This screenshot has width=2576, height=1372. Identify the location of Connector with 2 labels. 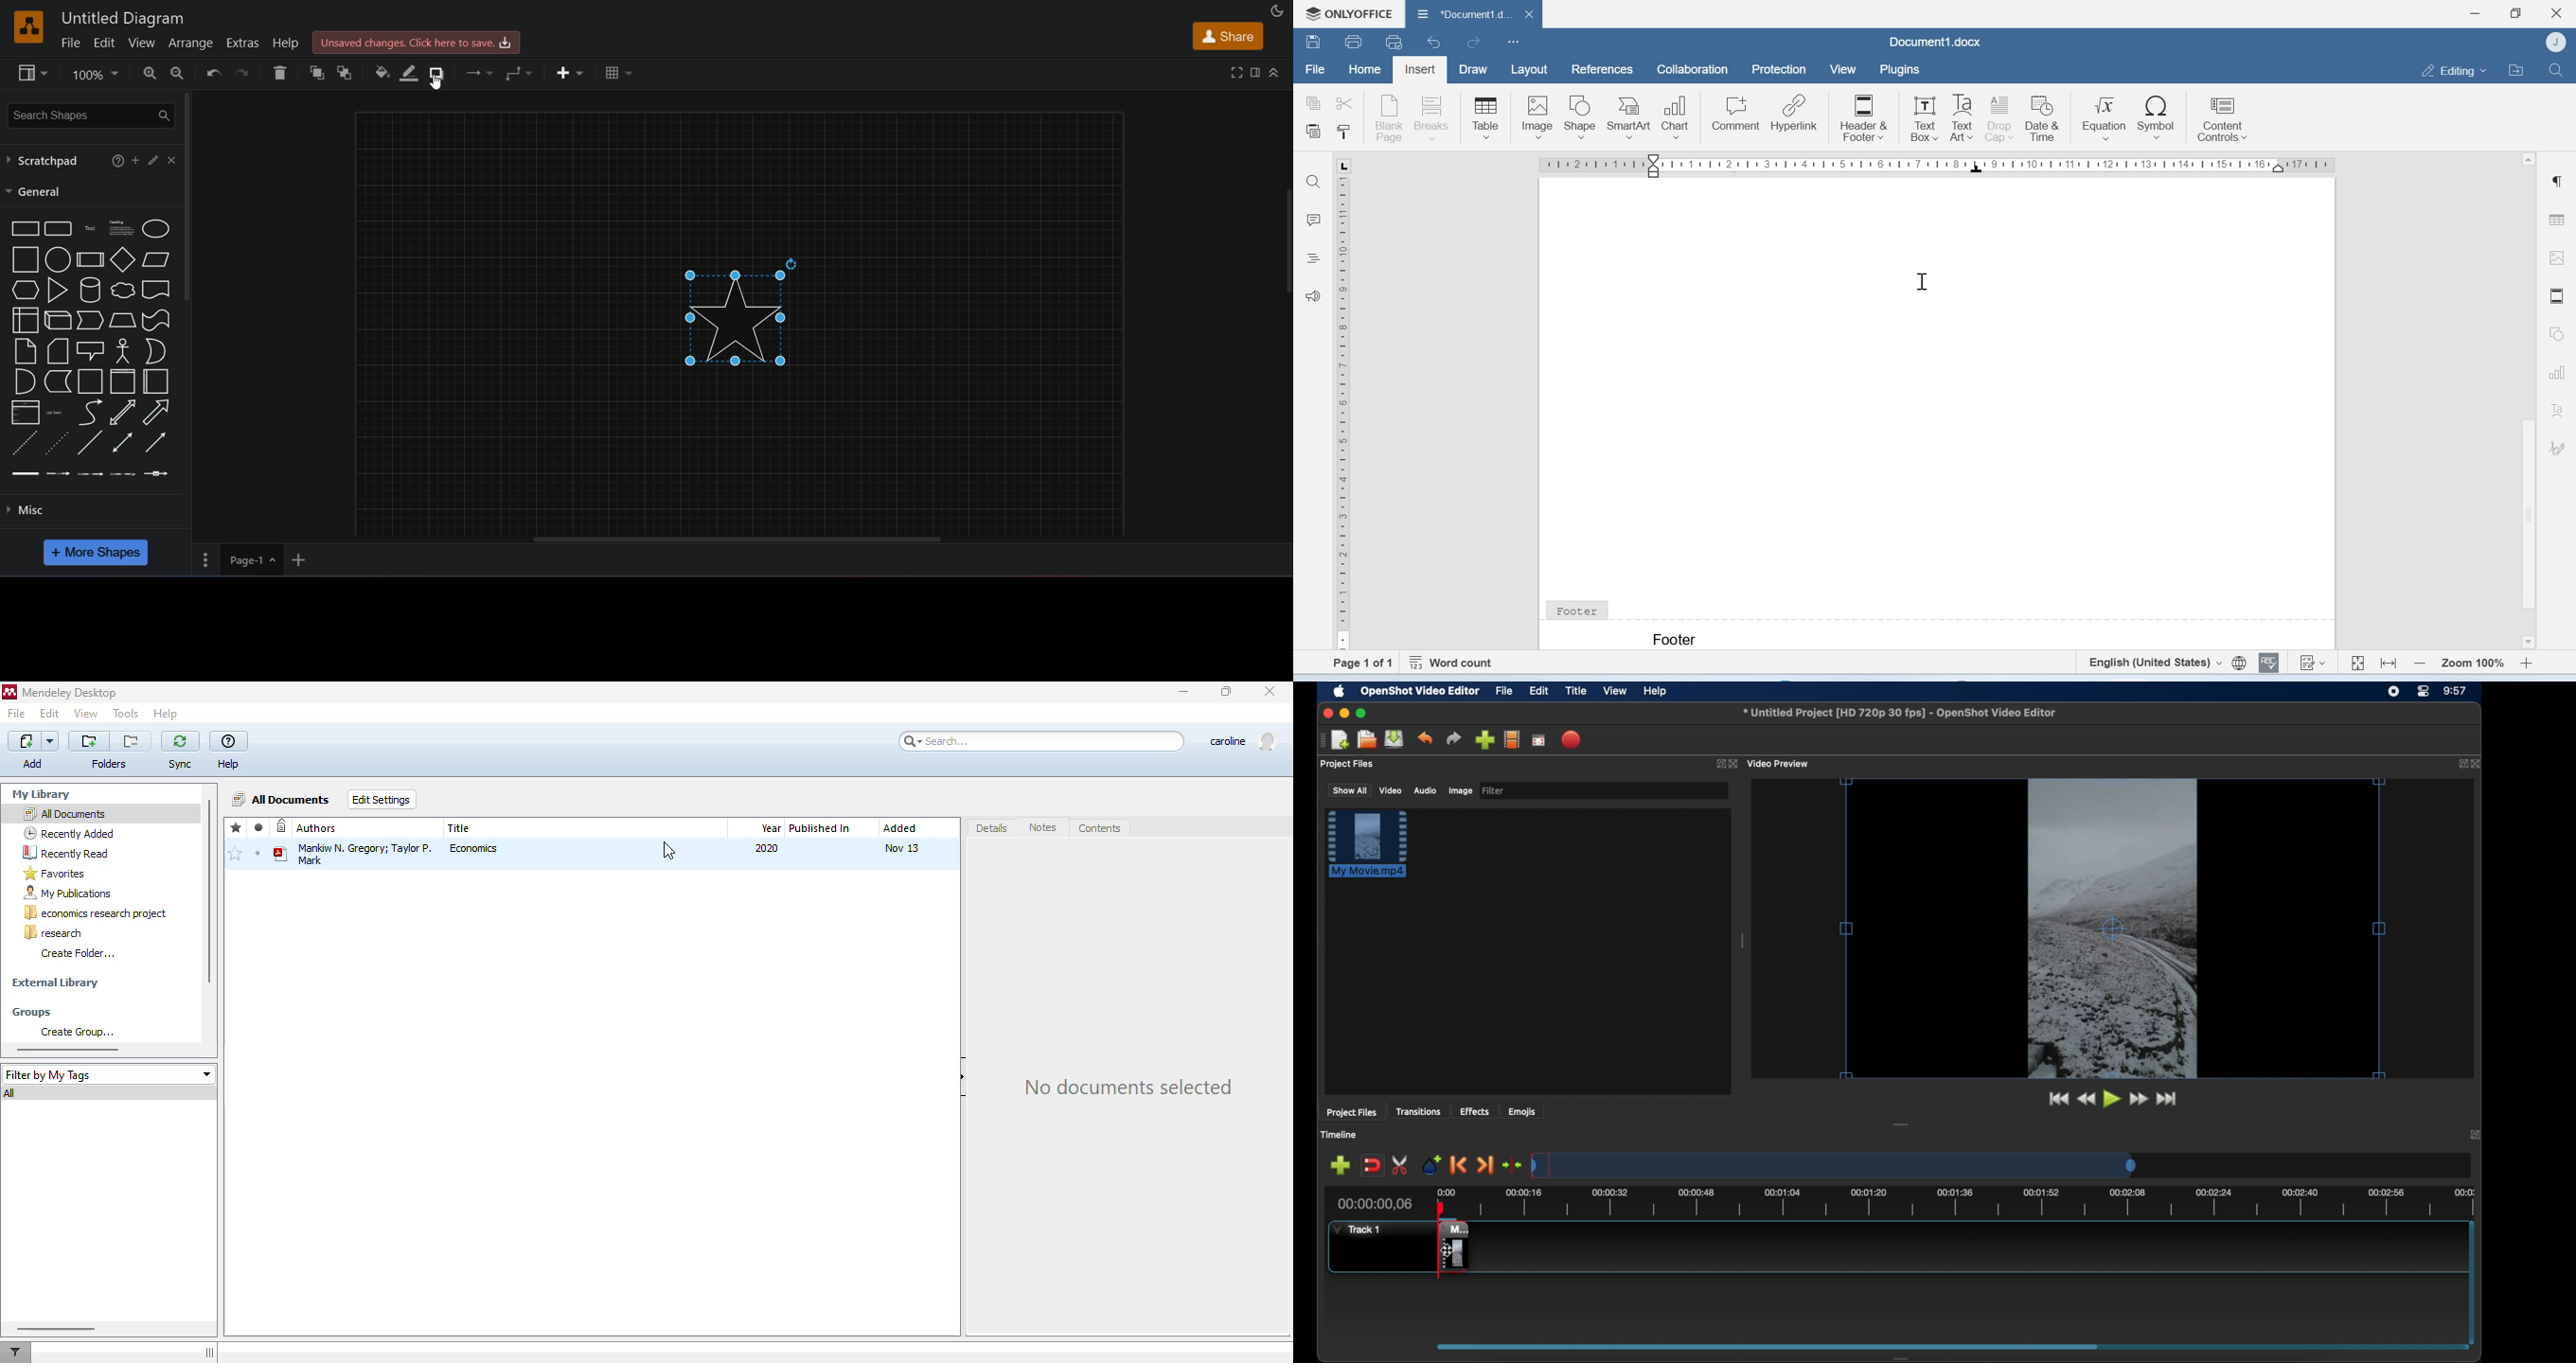
(90, 473).